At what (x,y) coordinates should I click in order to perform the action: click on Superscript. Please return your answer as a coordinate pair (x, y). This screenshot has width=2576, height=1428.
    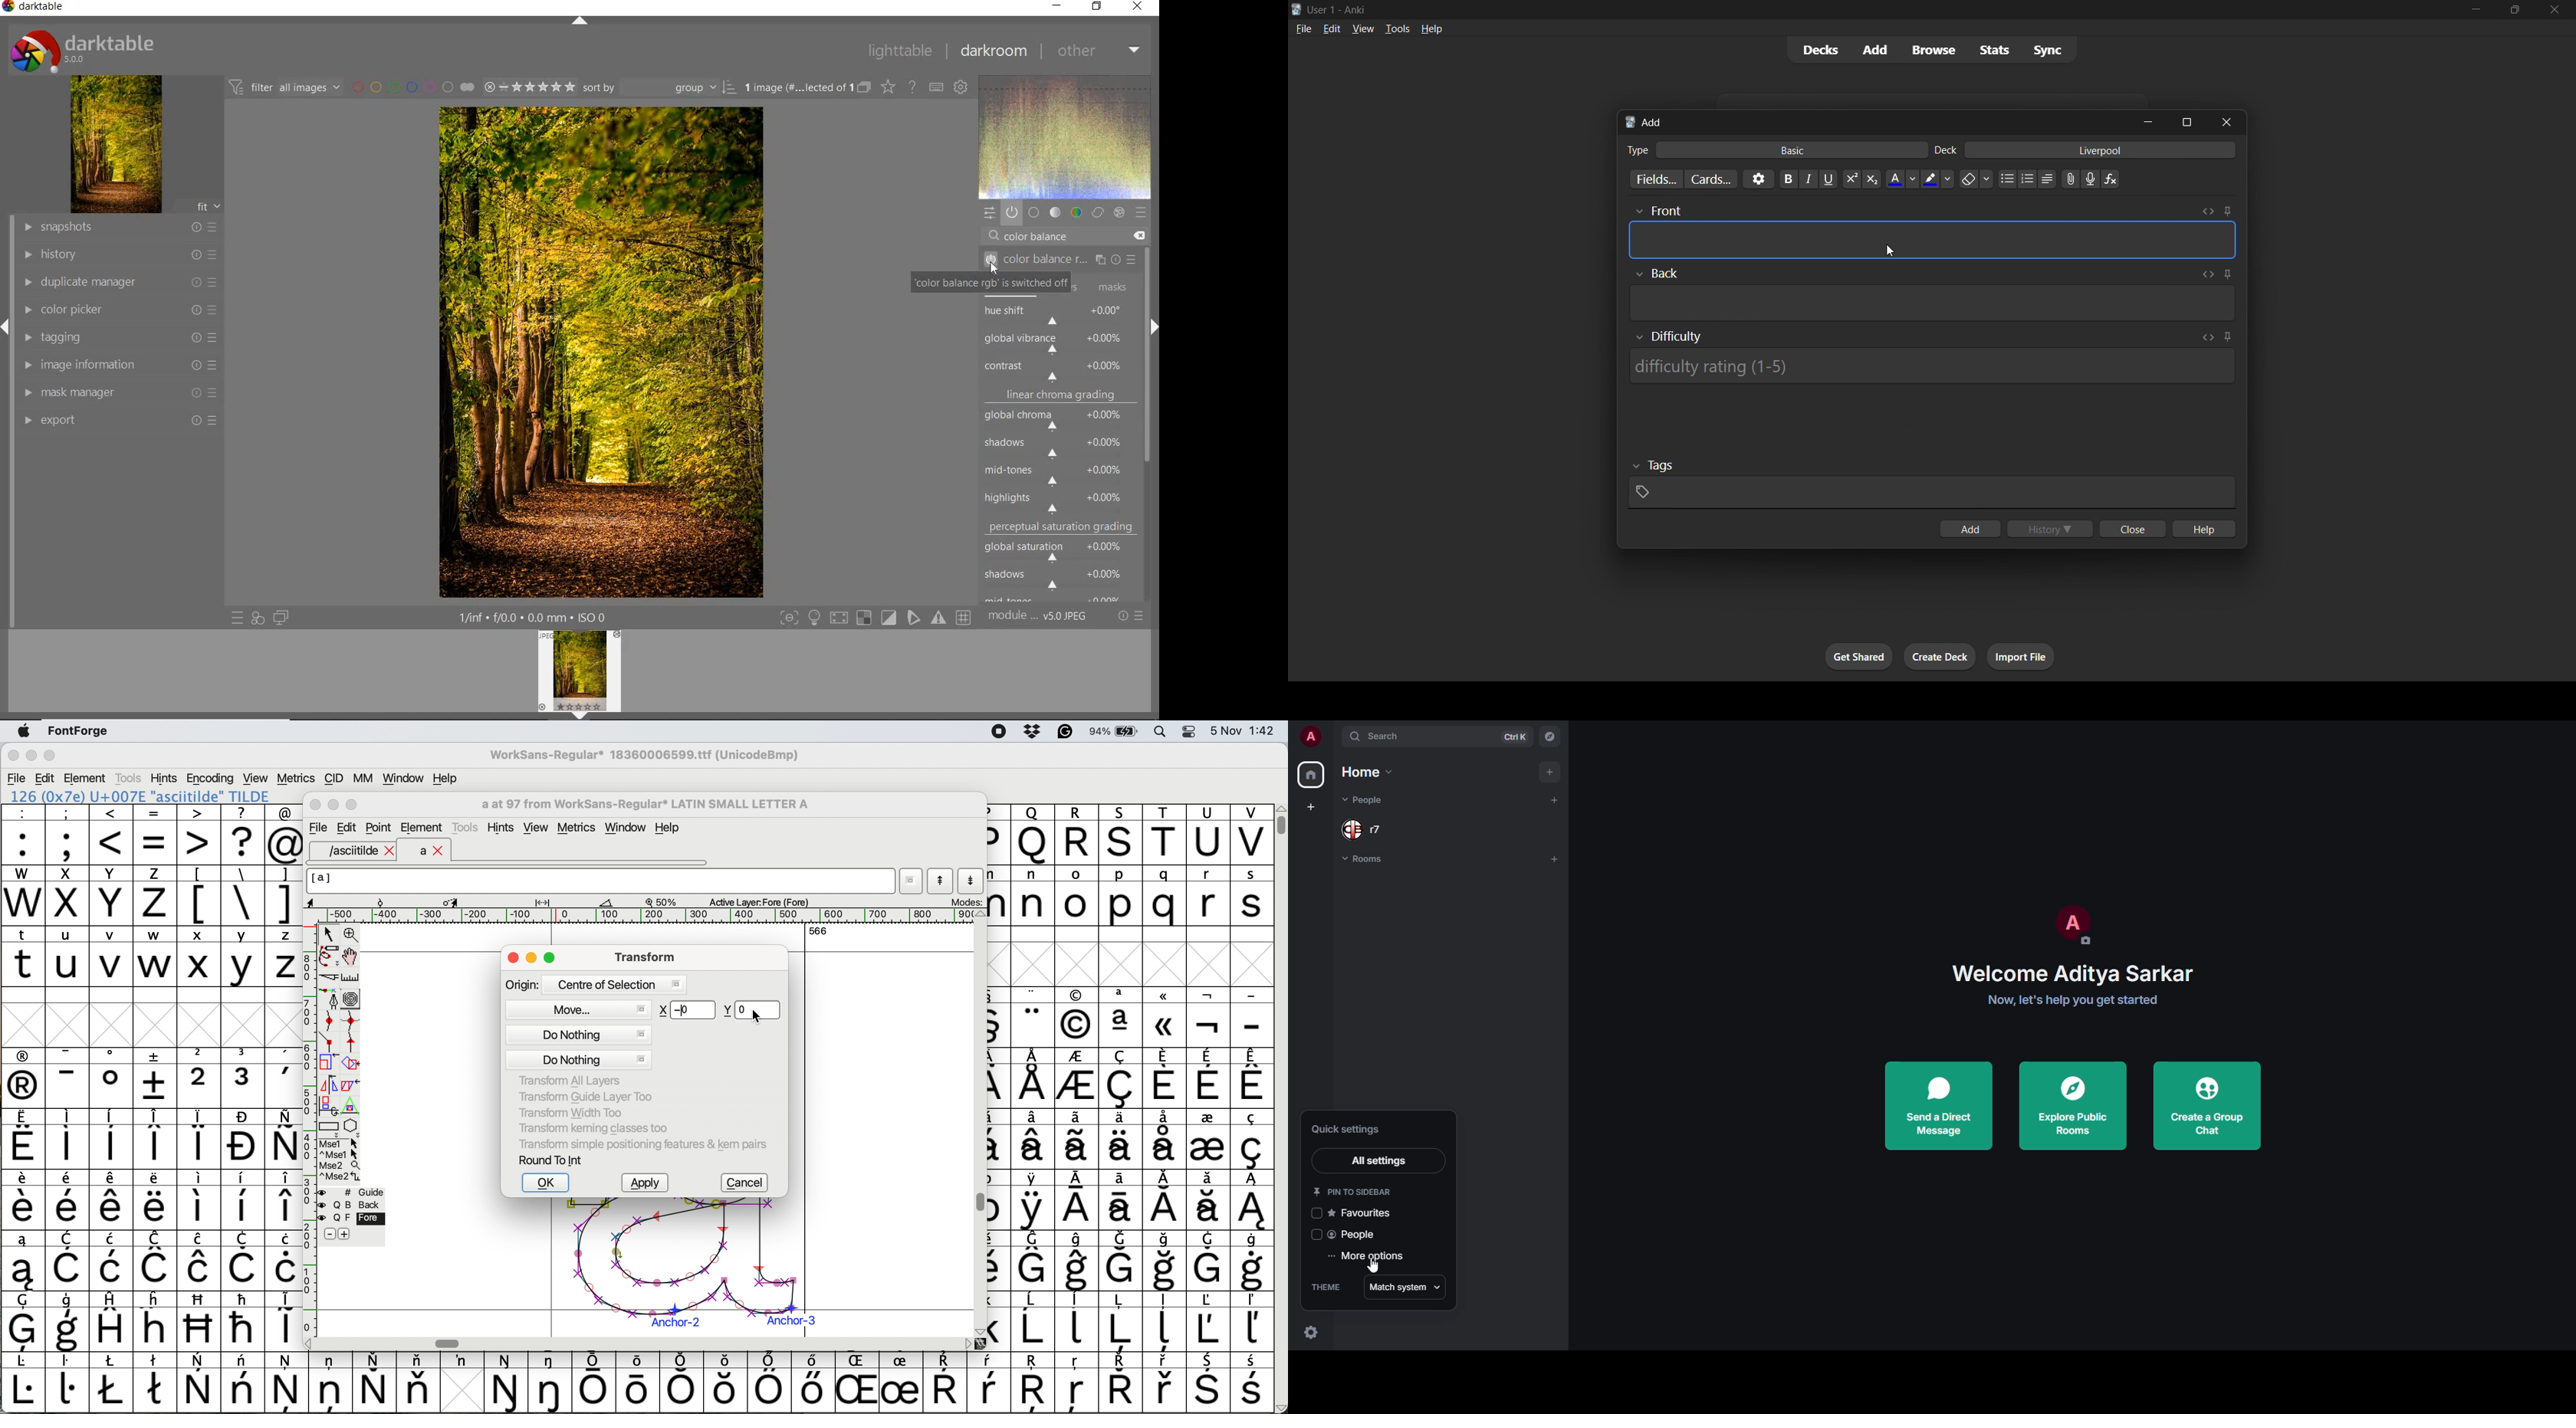
    Looking at the image, I should click on (1852, 179).